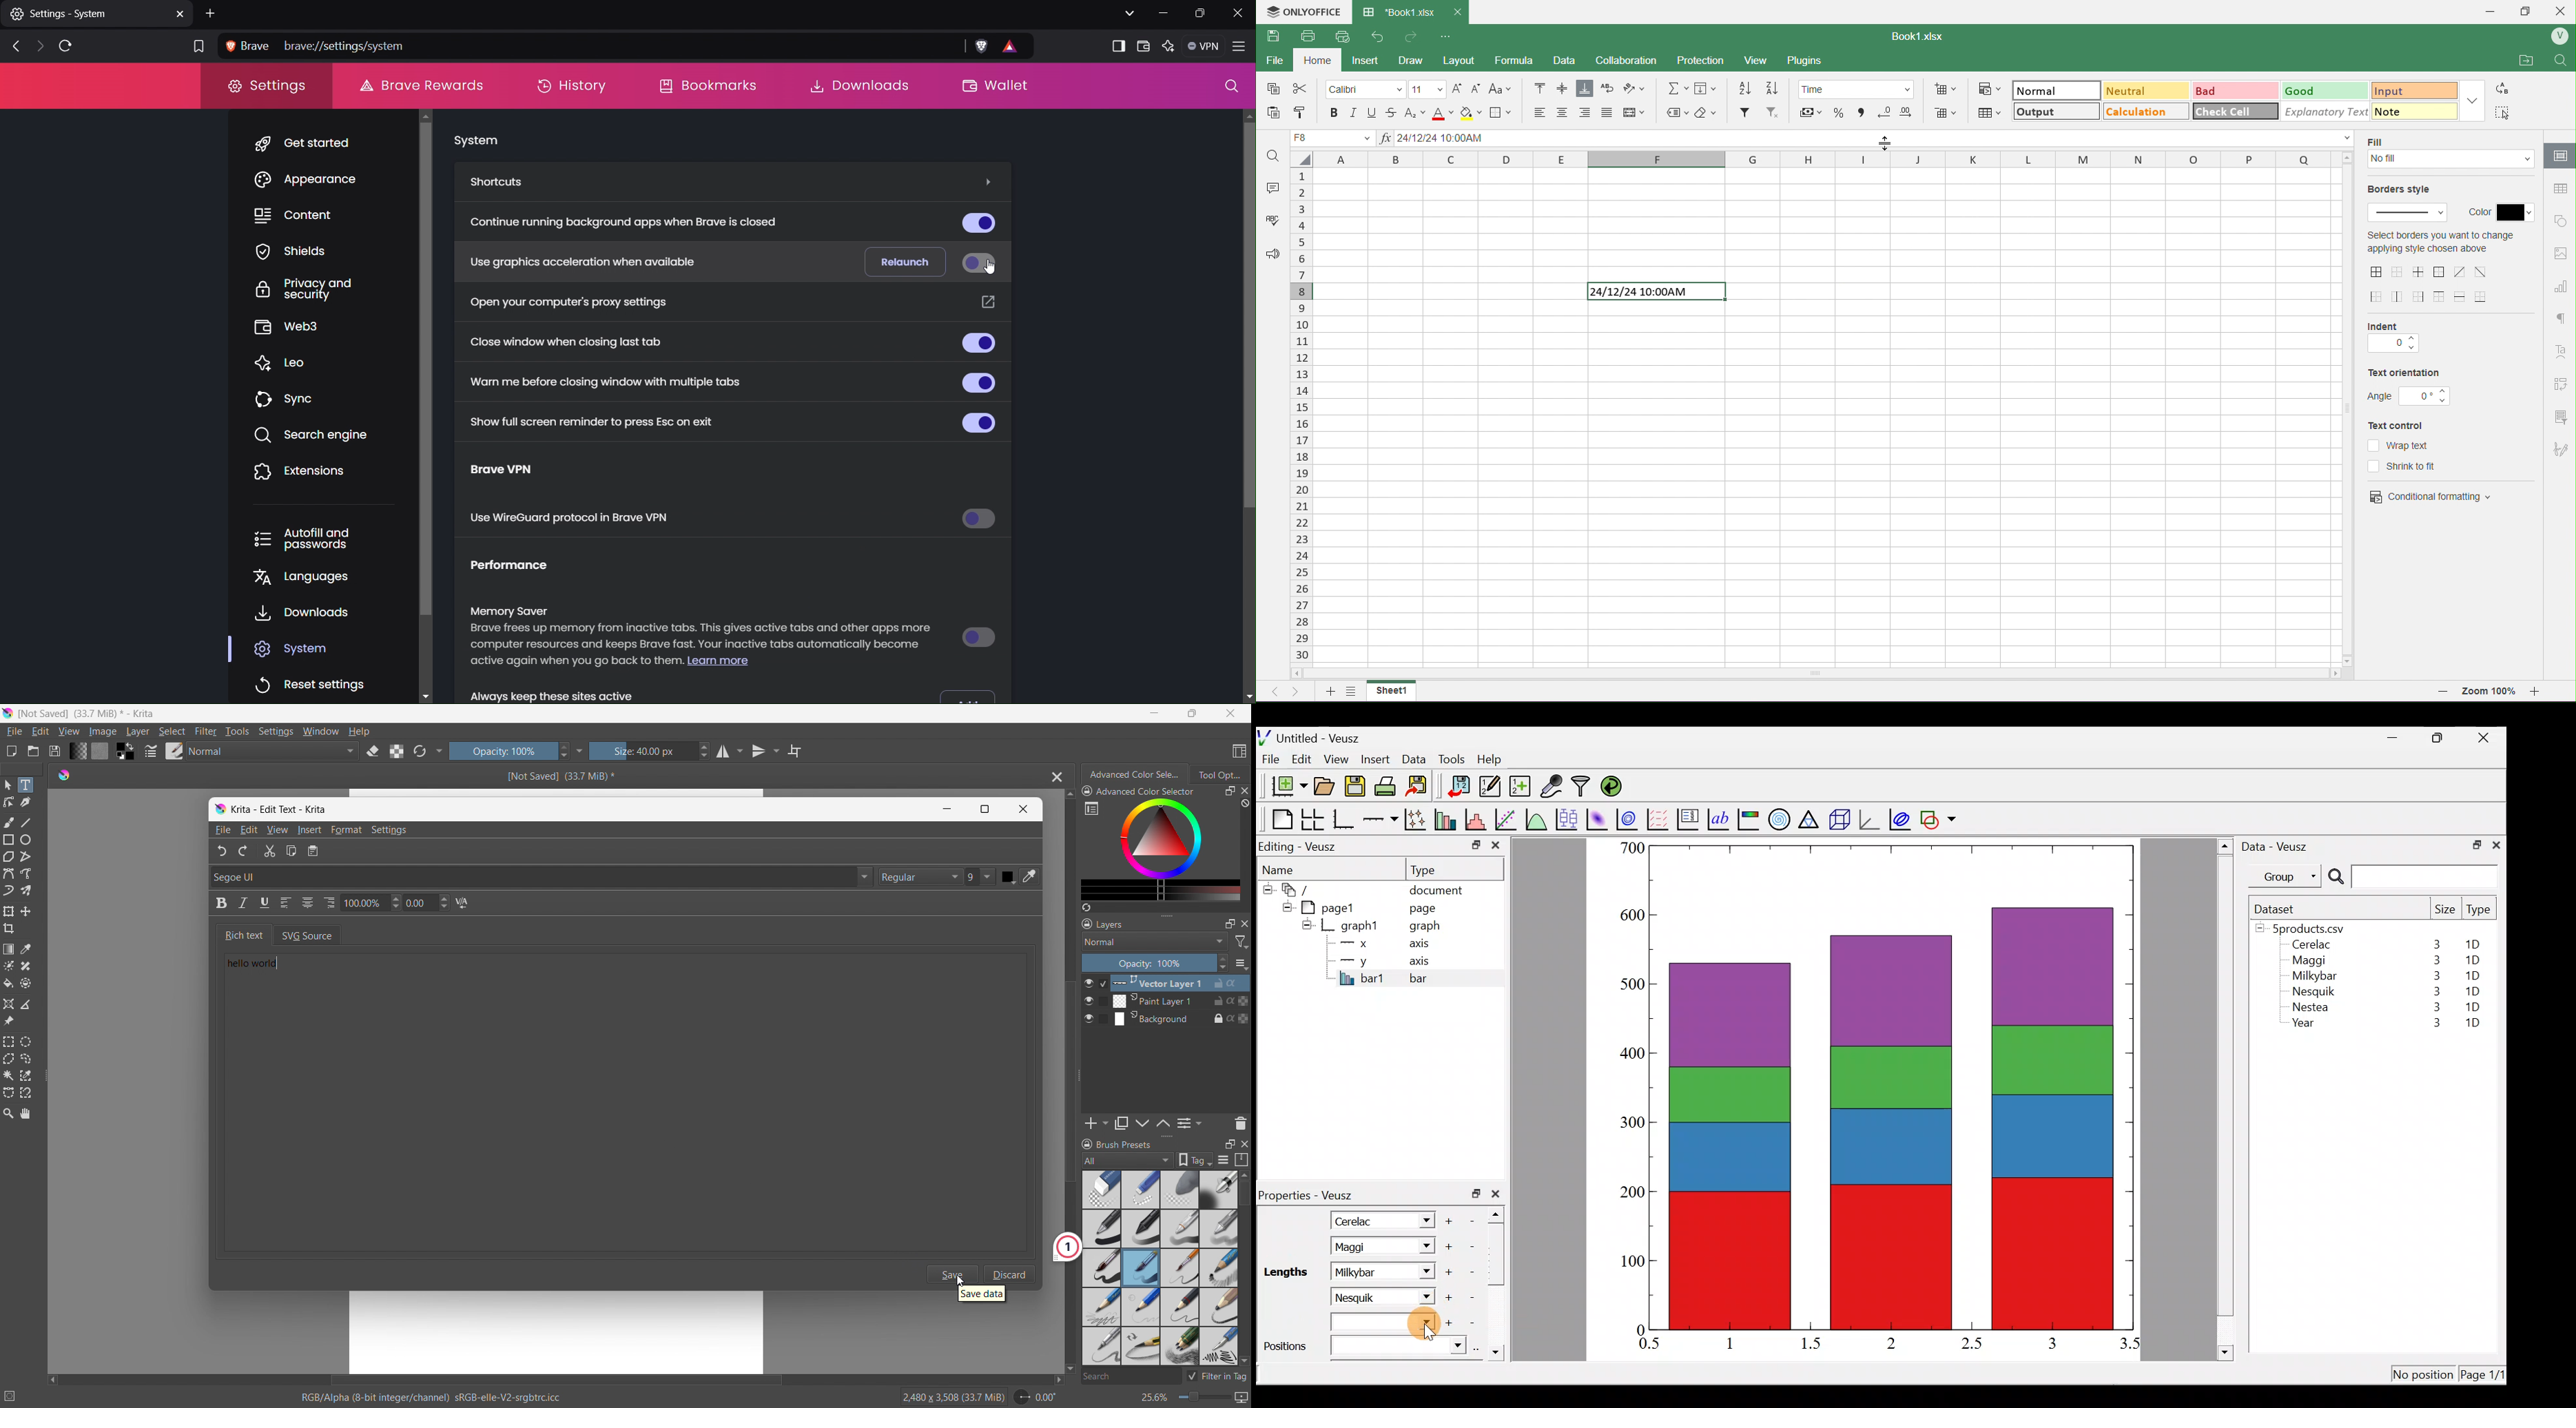 This screenshot has width=2576, height=1428. What do you see at coordinates (2560, 318) in the screenshot?
I see `show/hide paragraph` at bounding box center [2560, 318].